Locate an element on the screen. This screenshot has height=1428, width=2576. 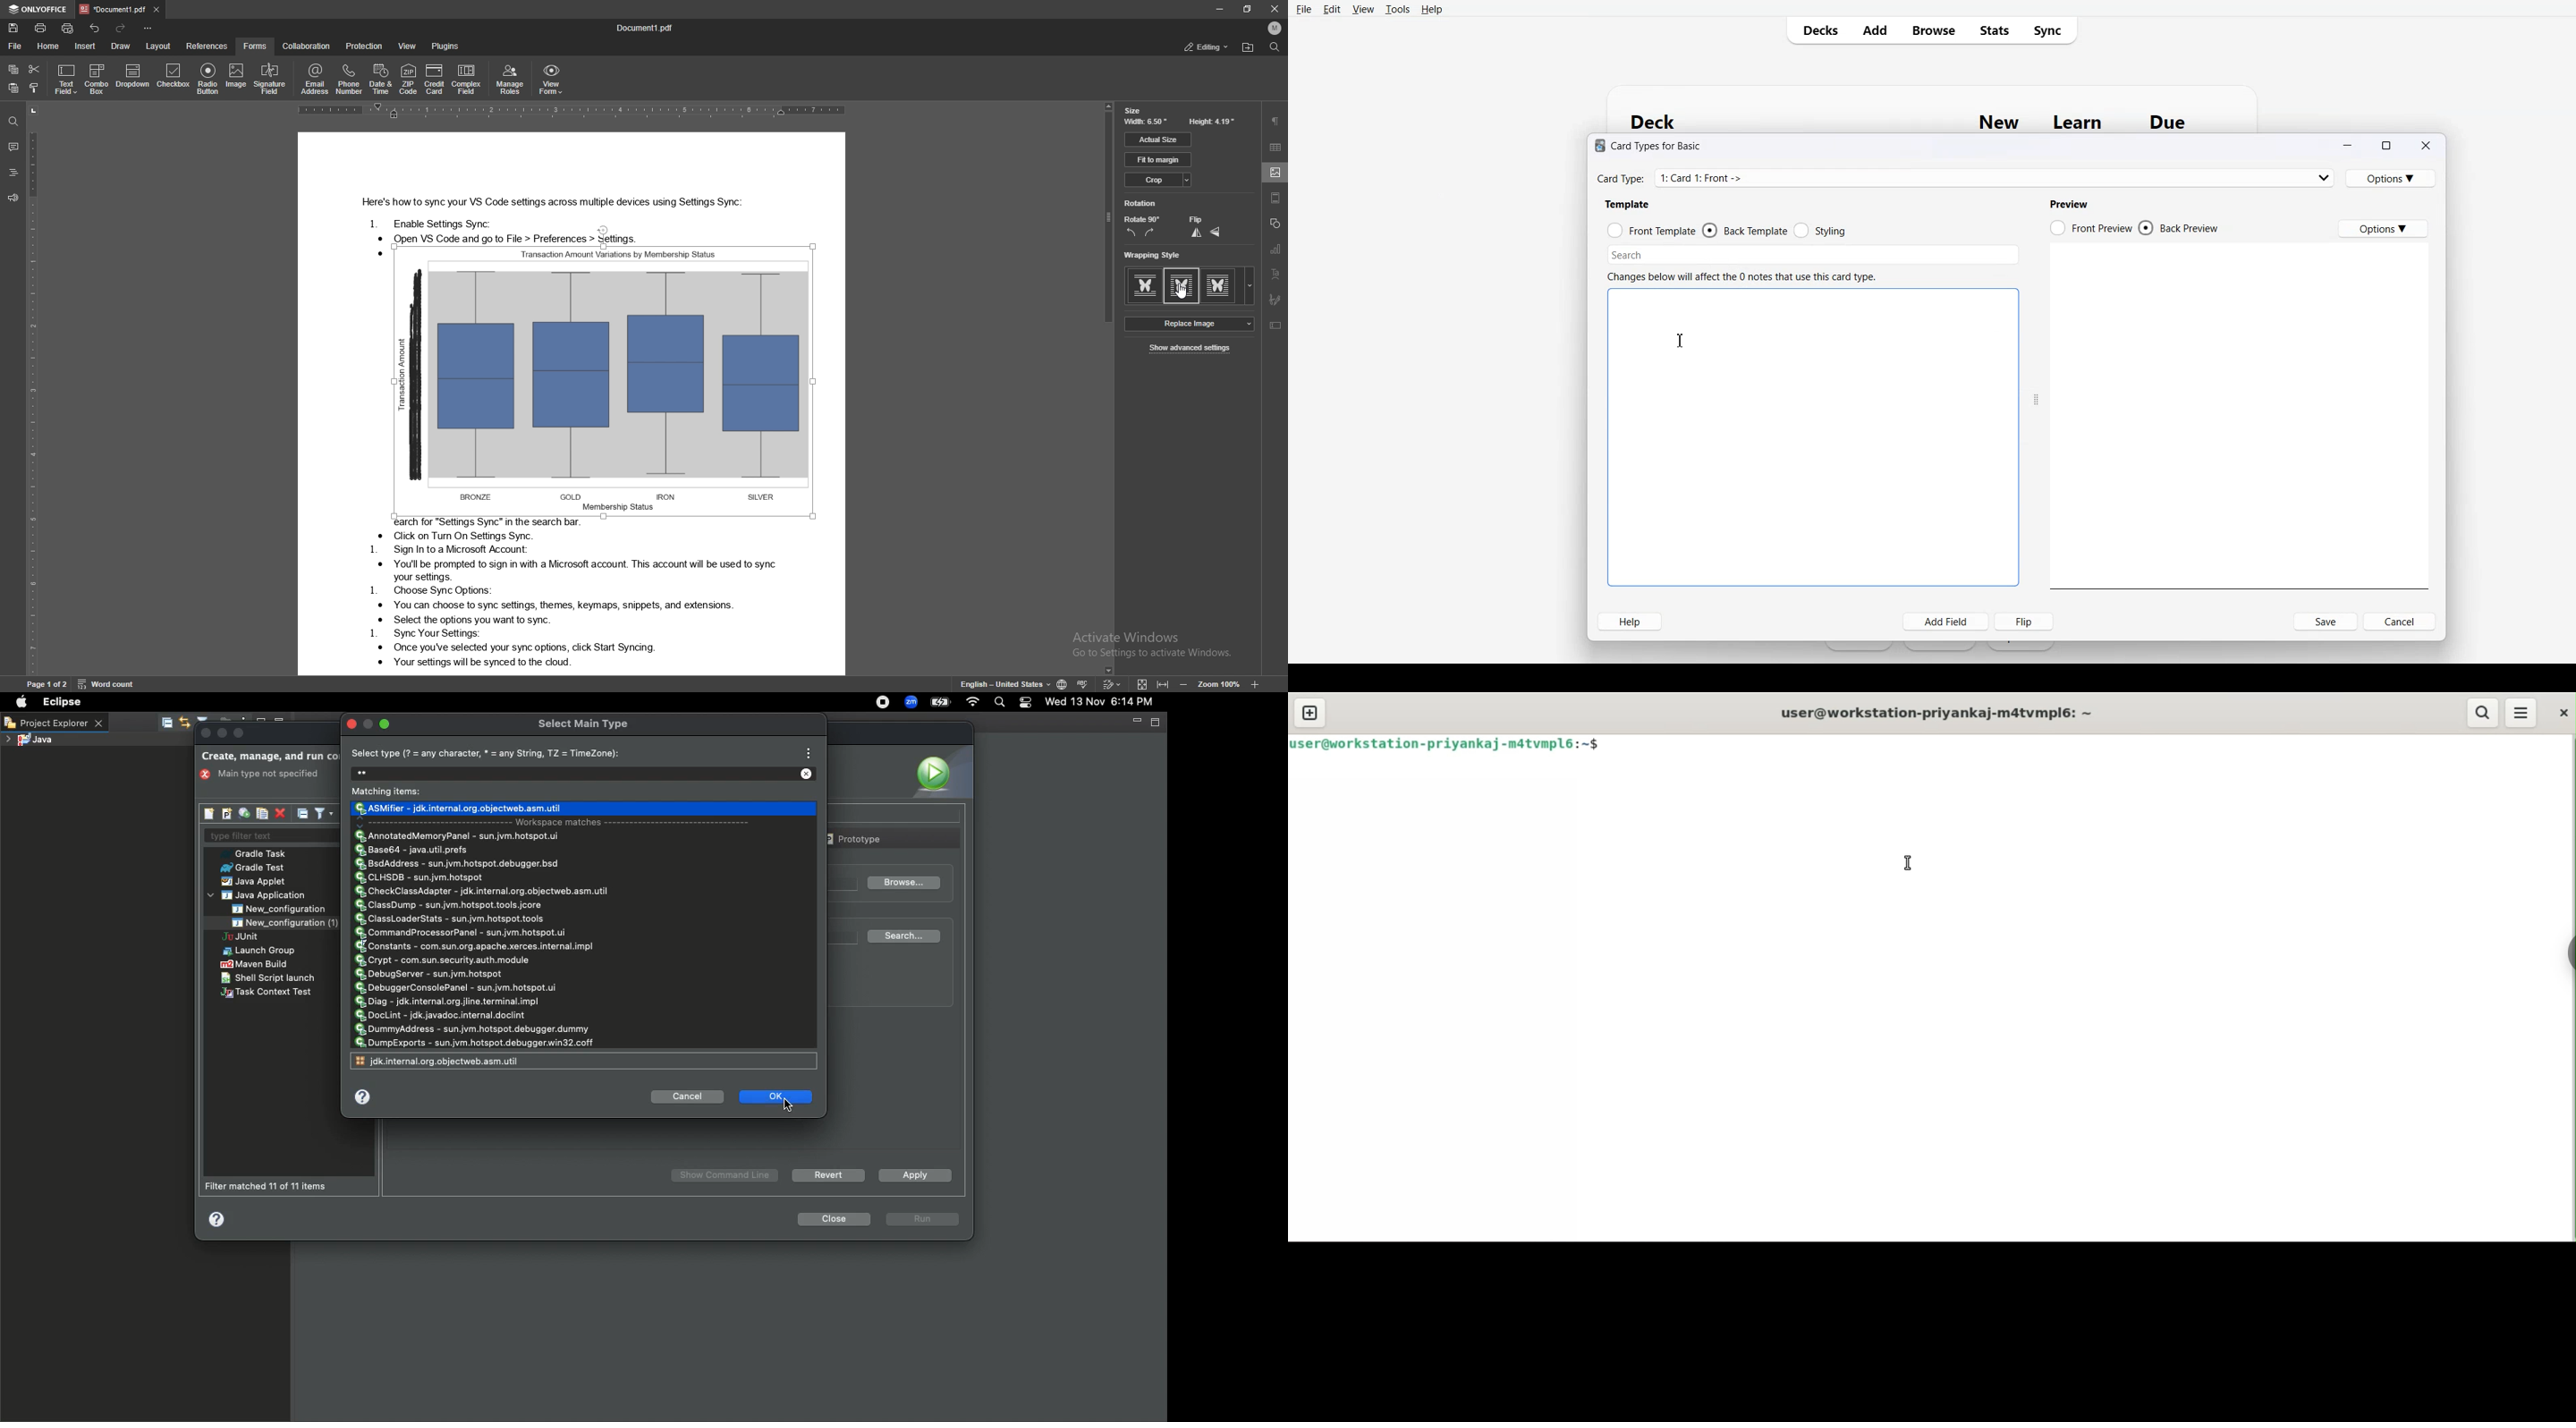
options is located at coordinates (148, 28).